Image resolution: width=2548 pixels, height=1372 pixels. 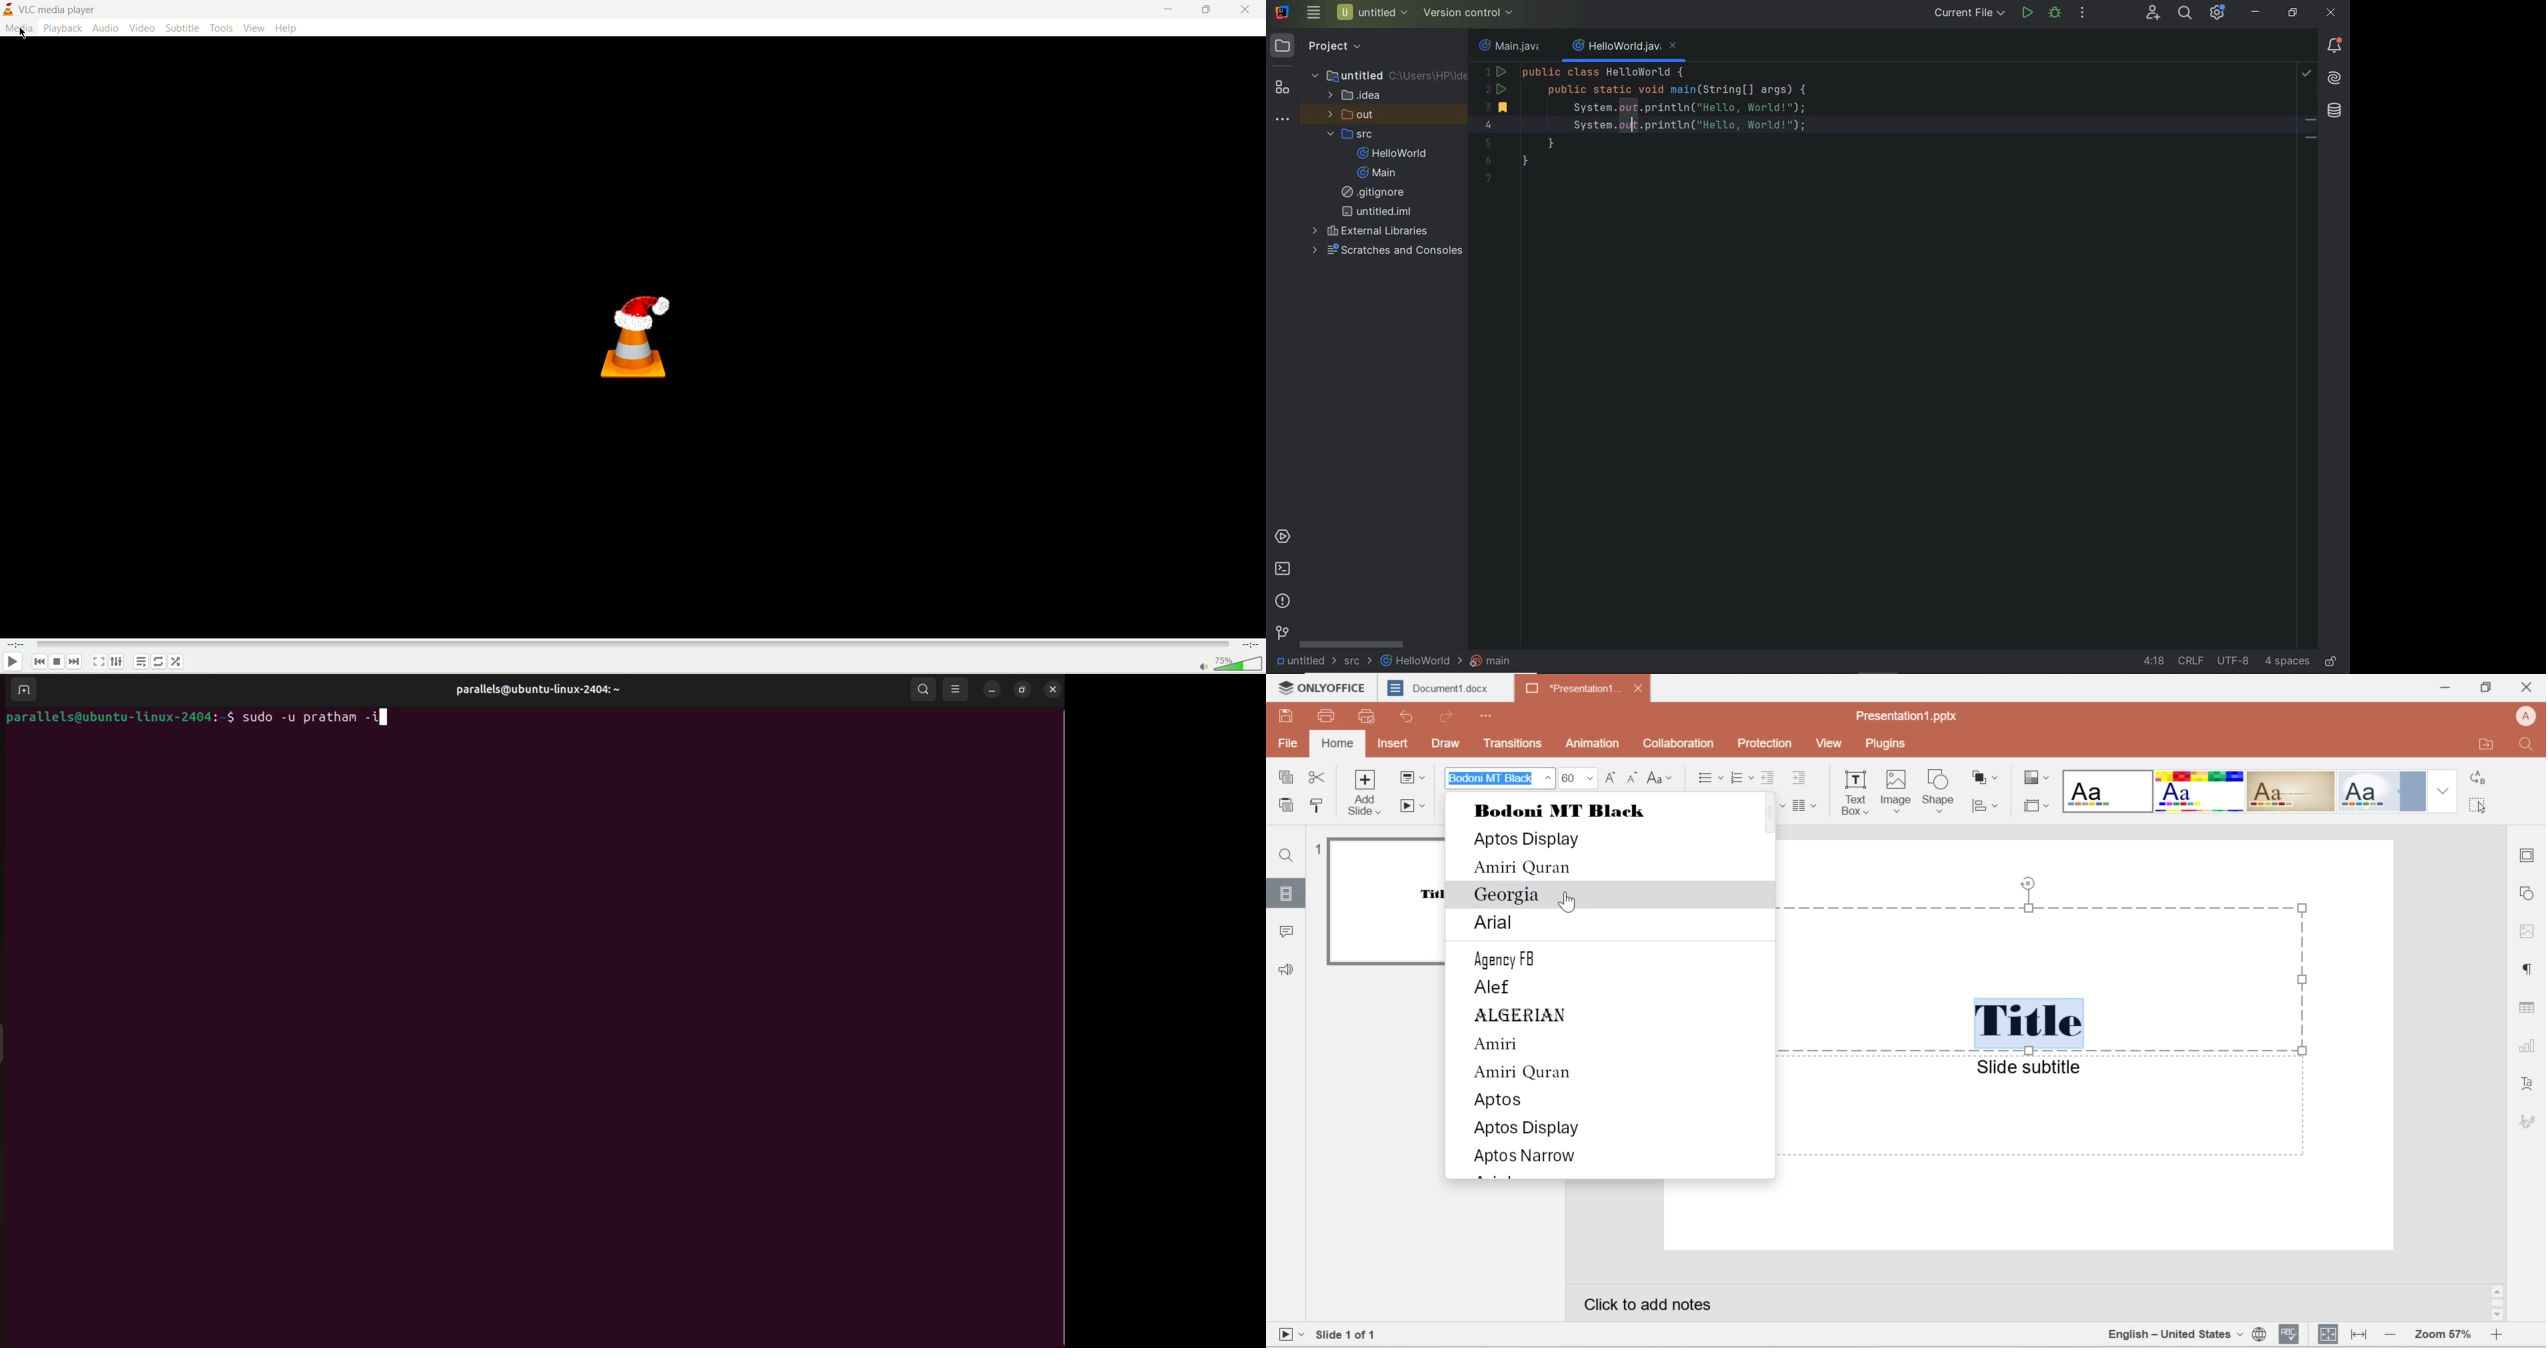 I want to click on paragraph, so click(x=1805, y=806).